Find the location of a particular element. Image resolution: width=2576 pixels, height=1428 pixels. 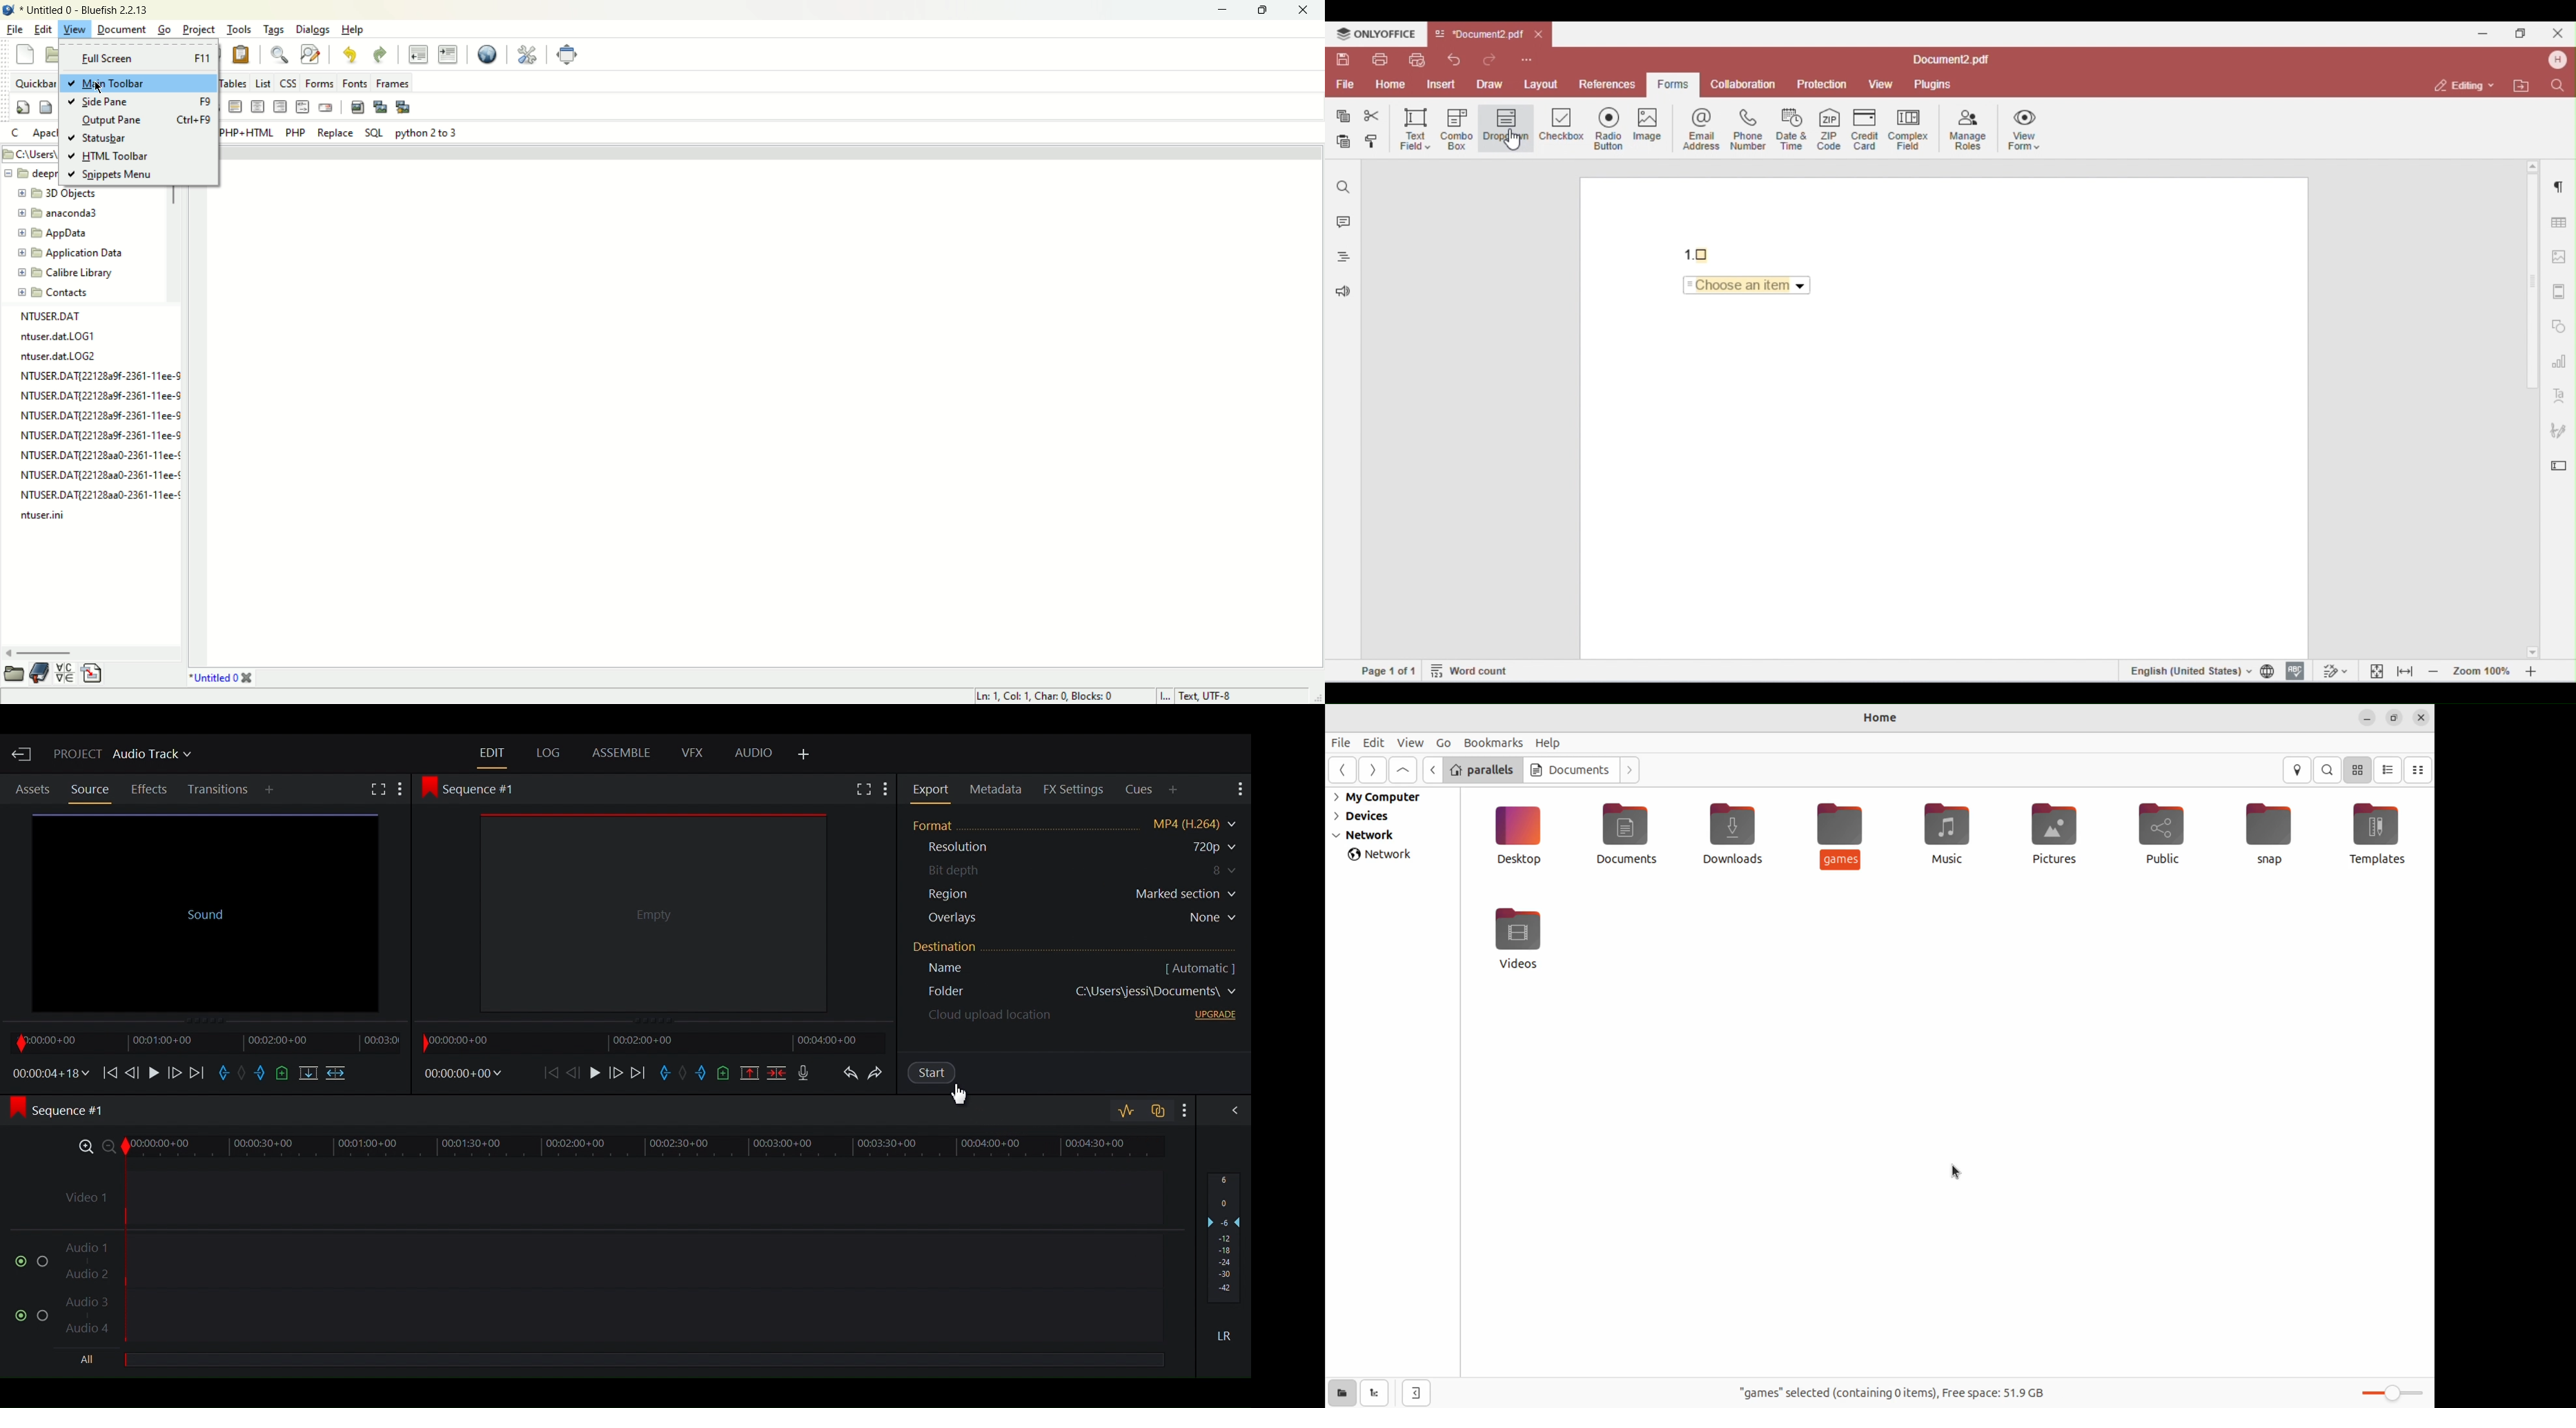

Edit is located at coordinates (492, 752).